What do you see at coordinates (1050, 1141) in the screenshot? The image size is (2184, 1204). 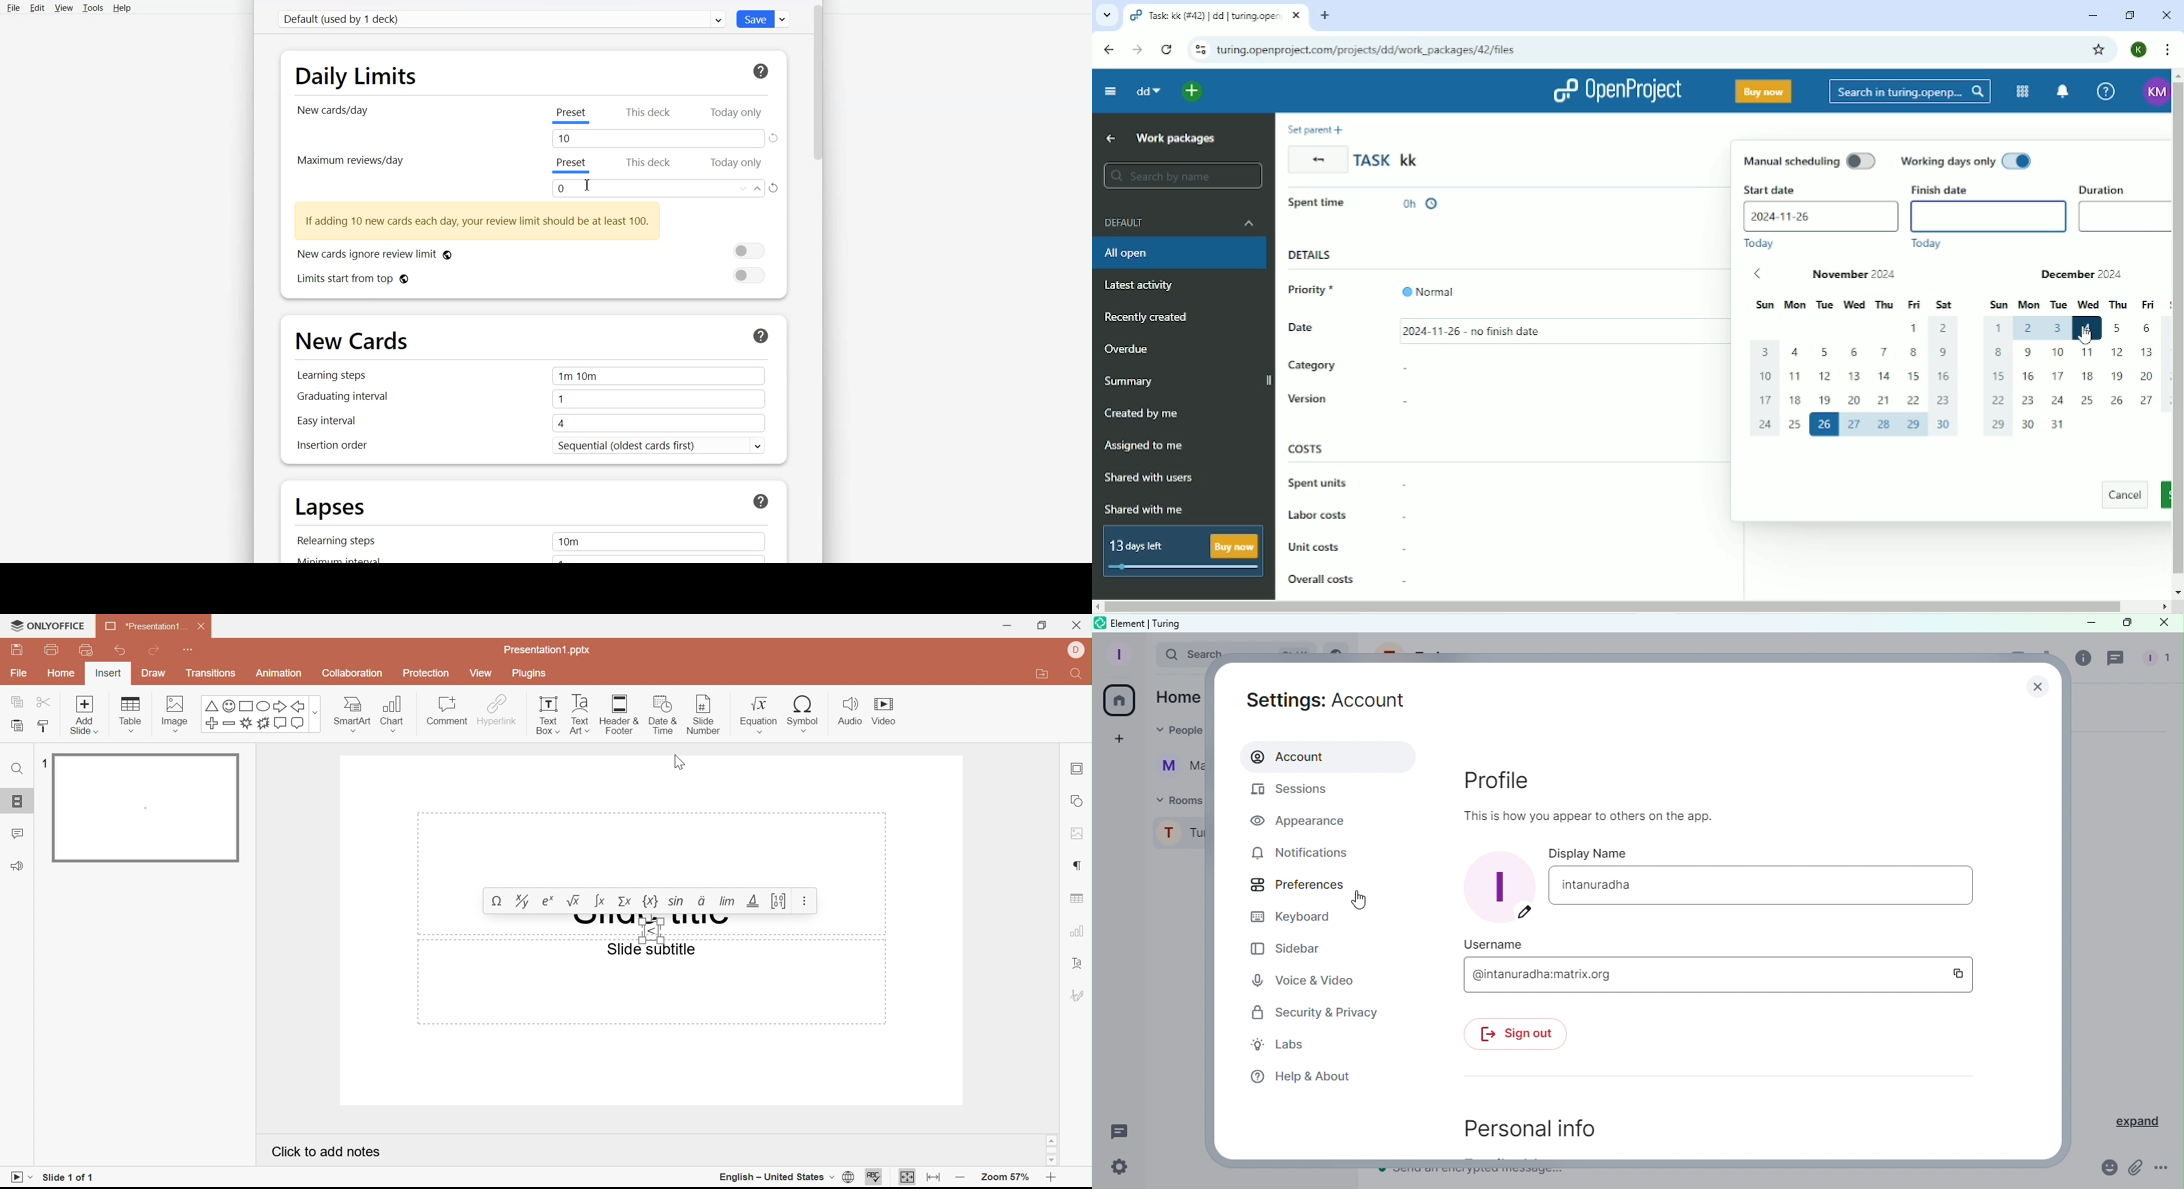 I see `Scroll Up` at bounding box center [1050, 1141].